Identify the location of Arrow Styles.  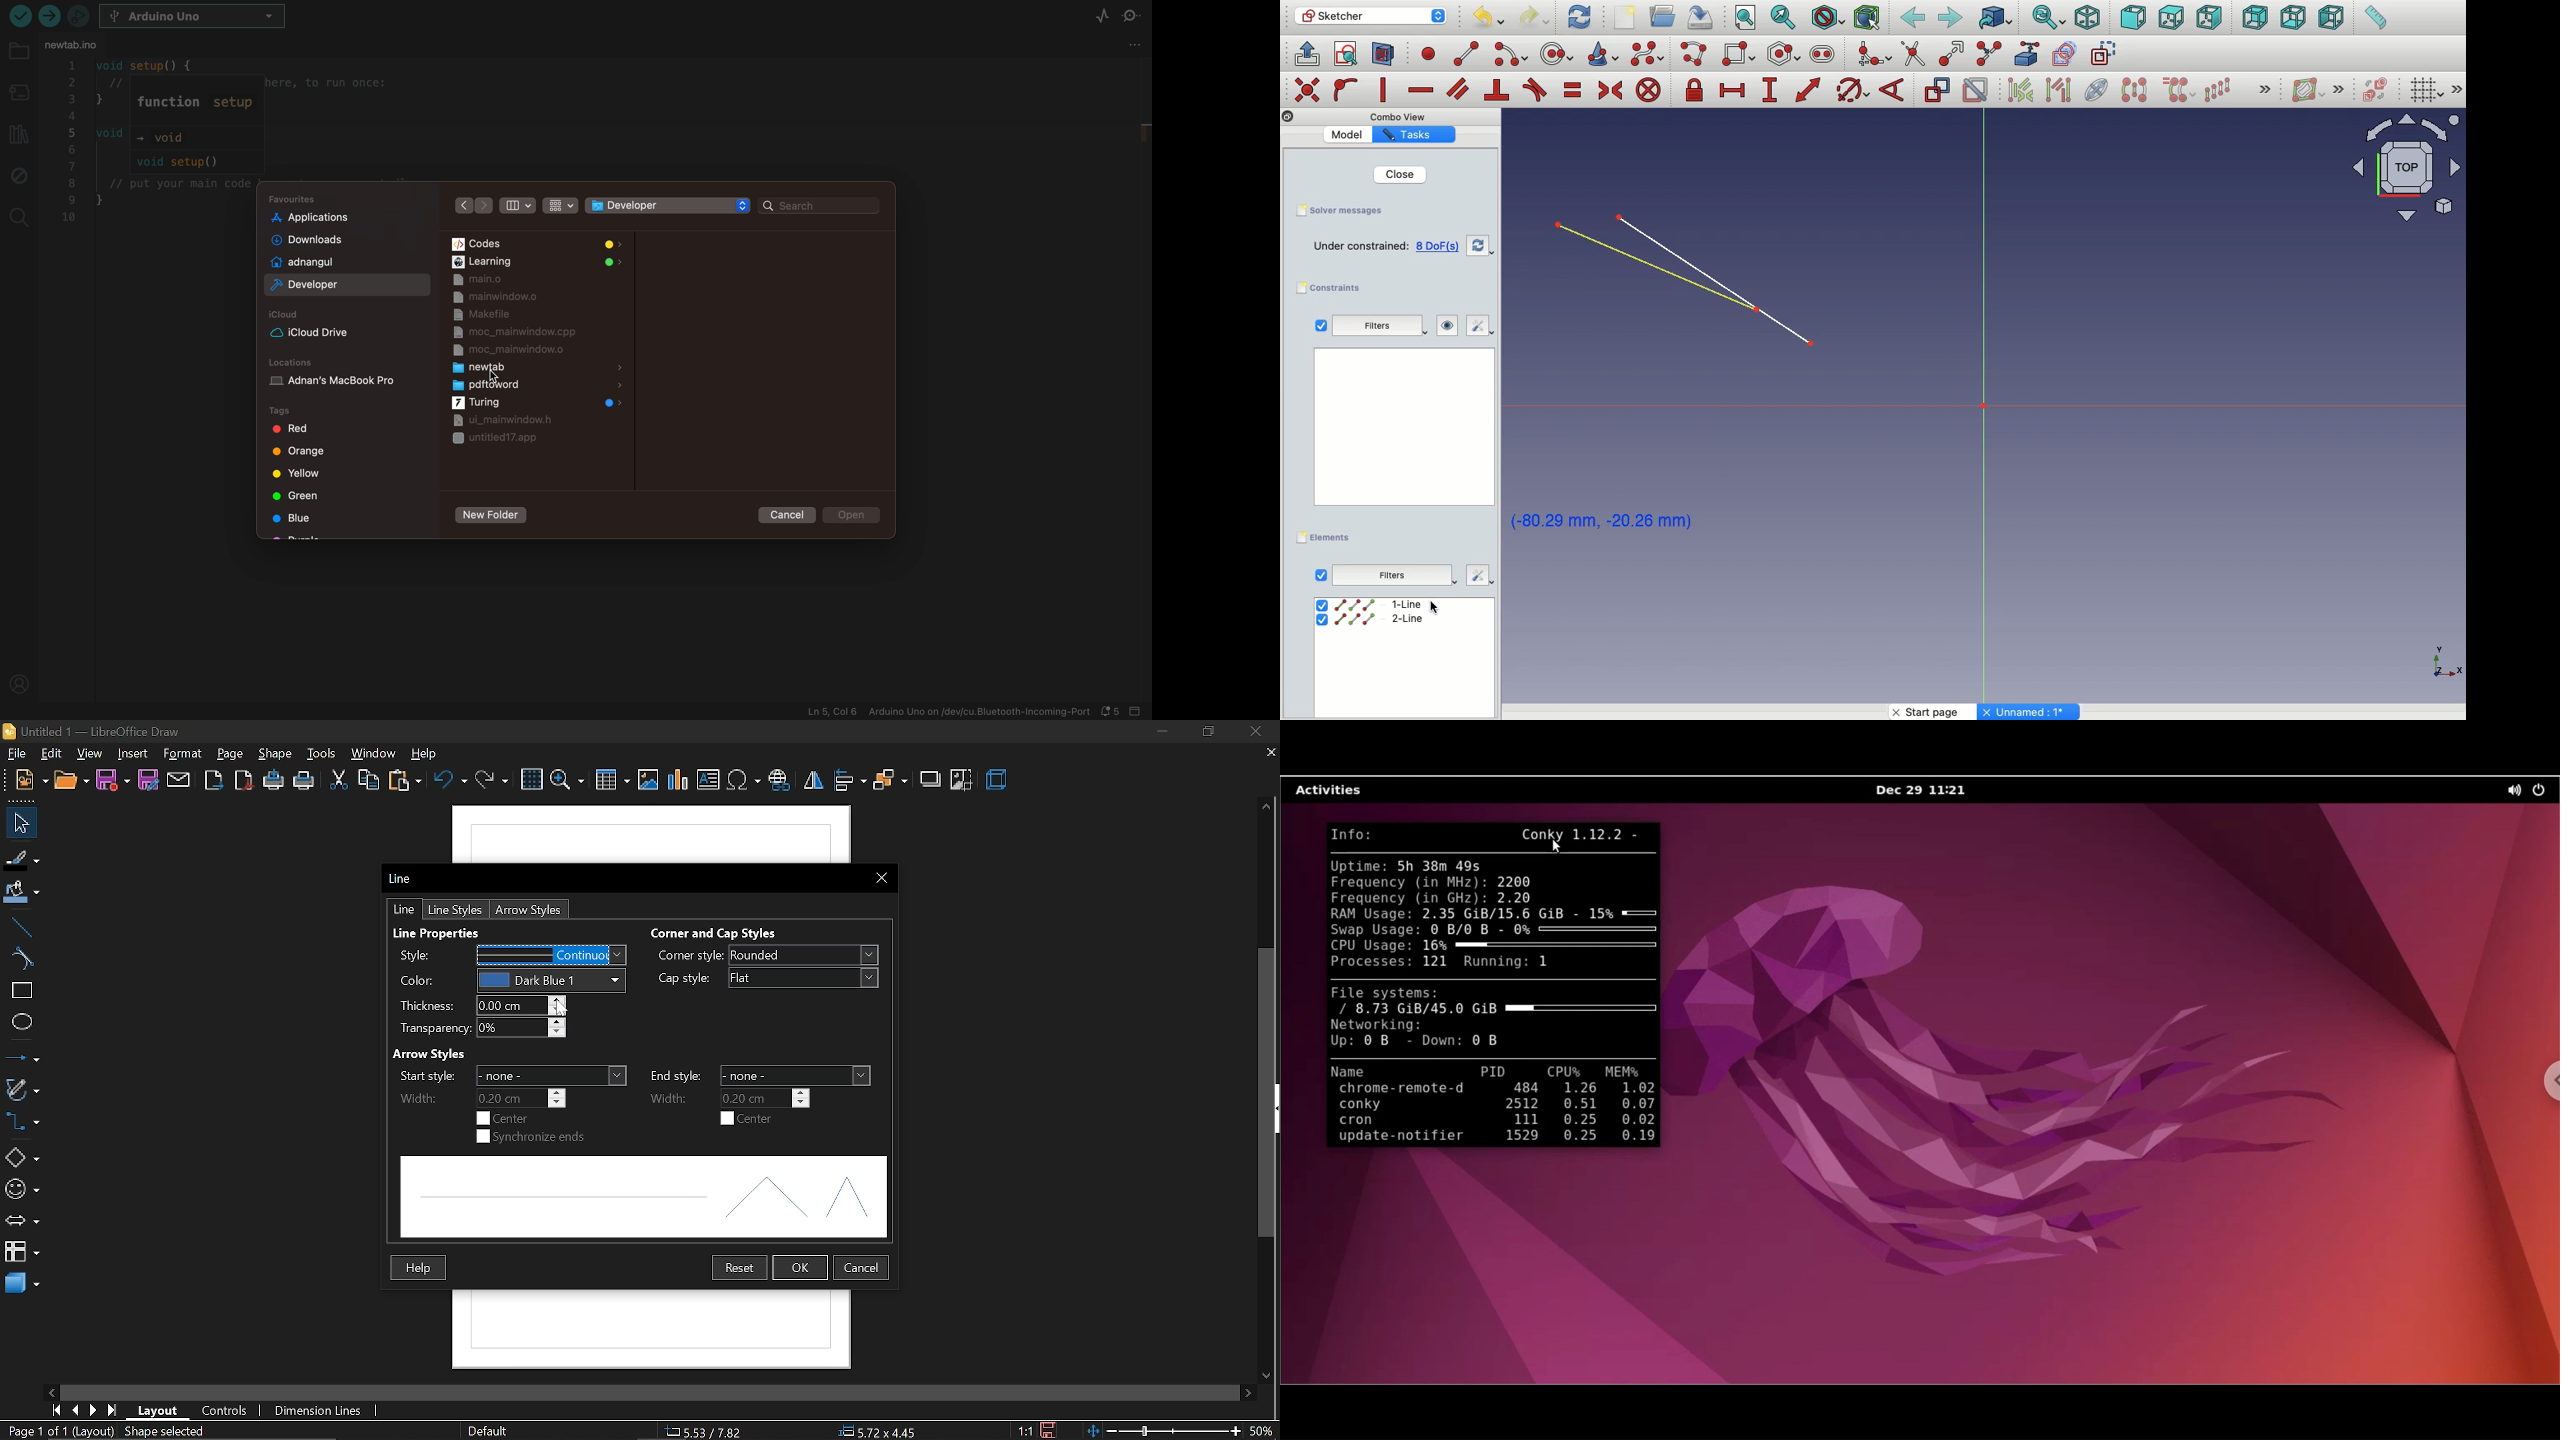
(427, 1053).